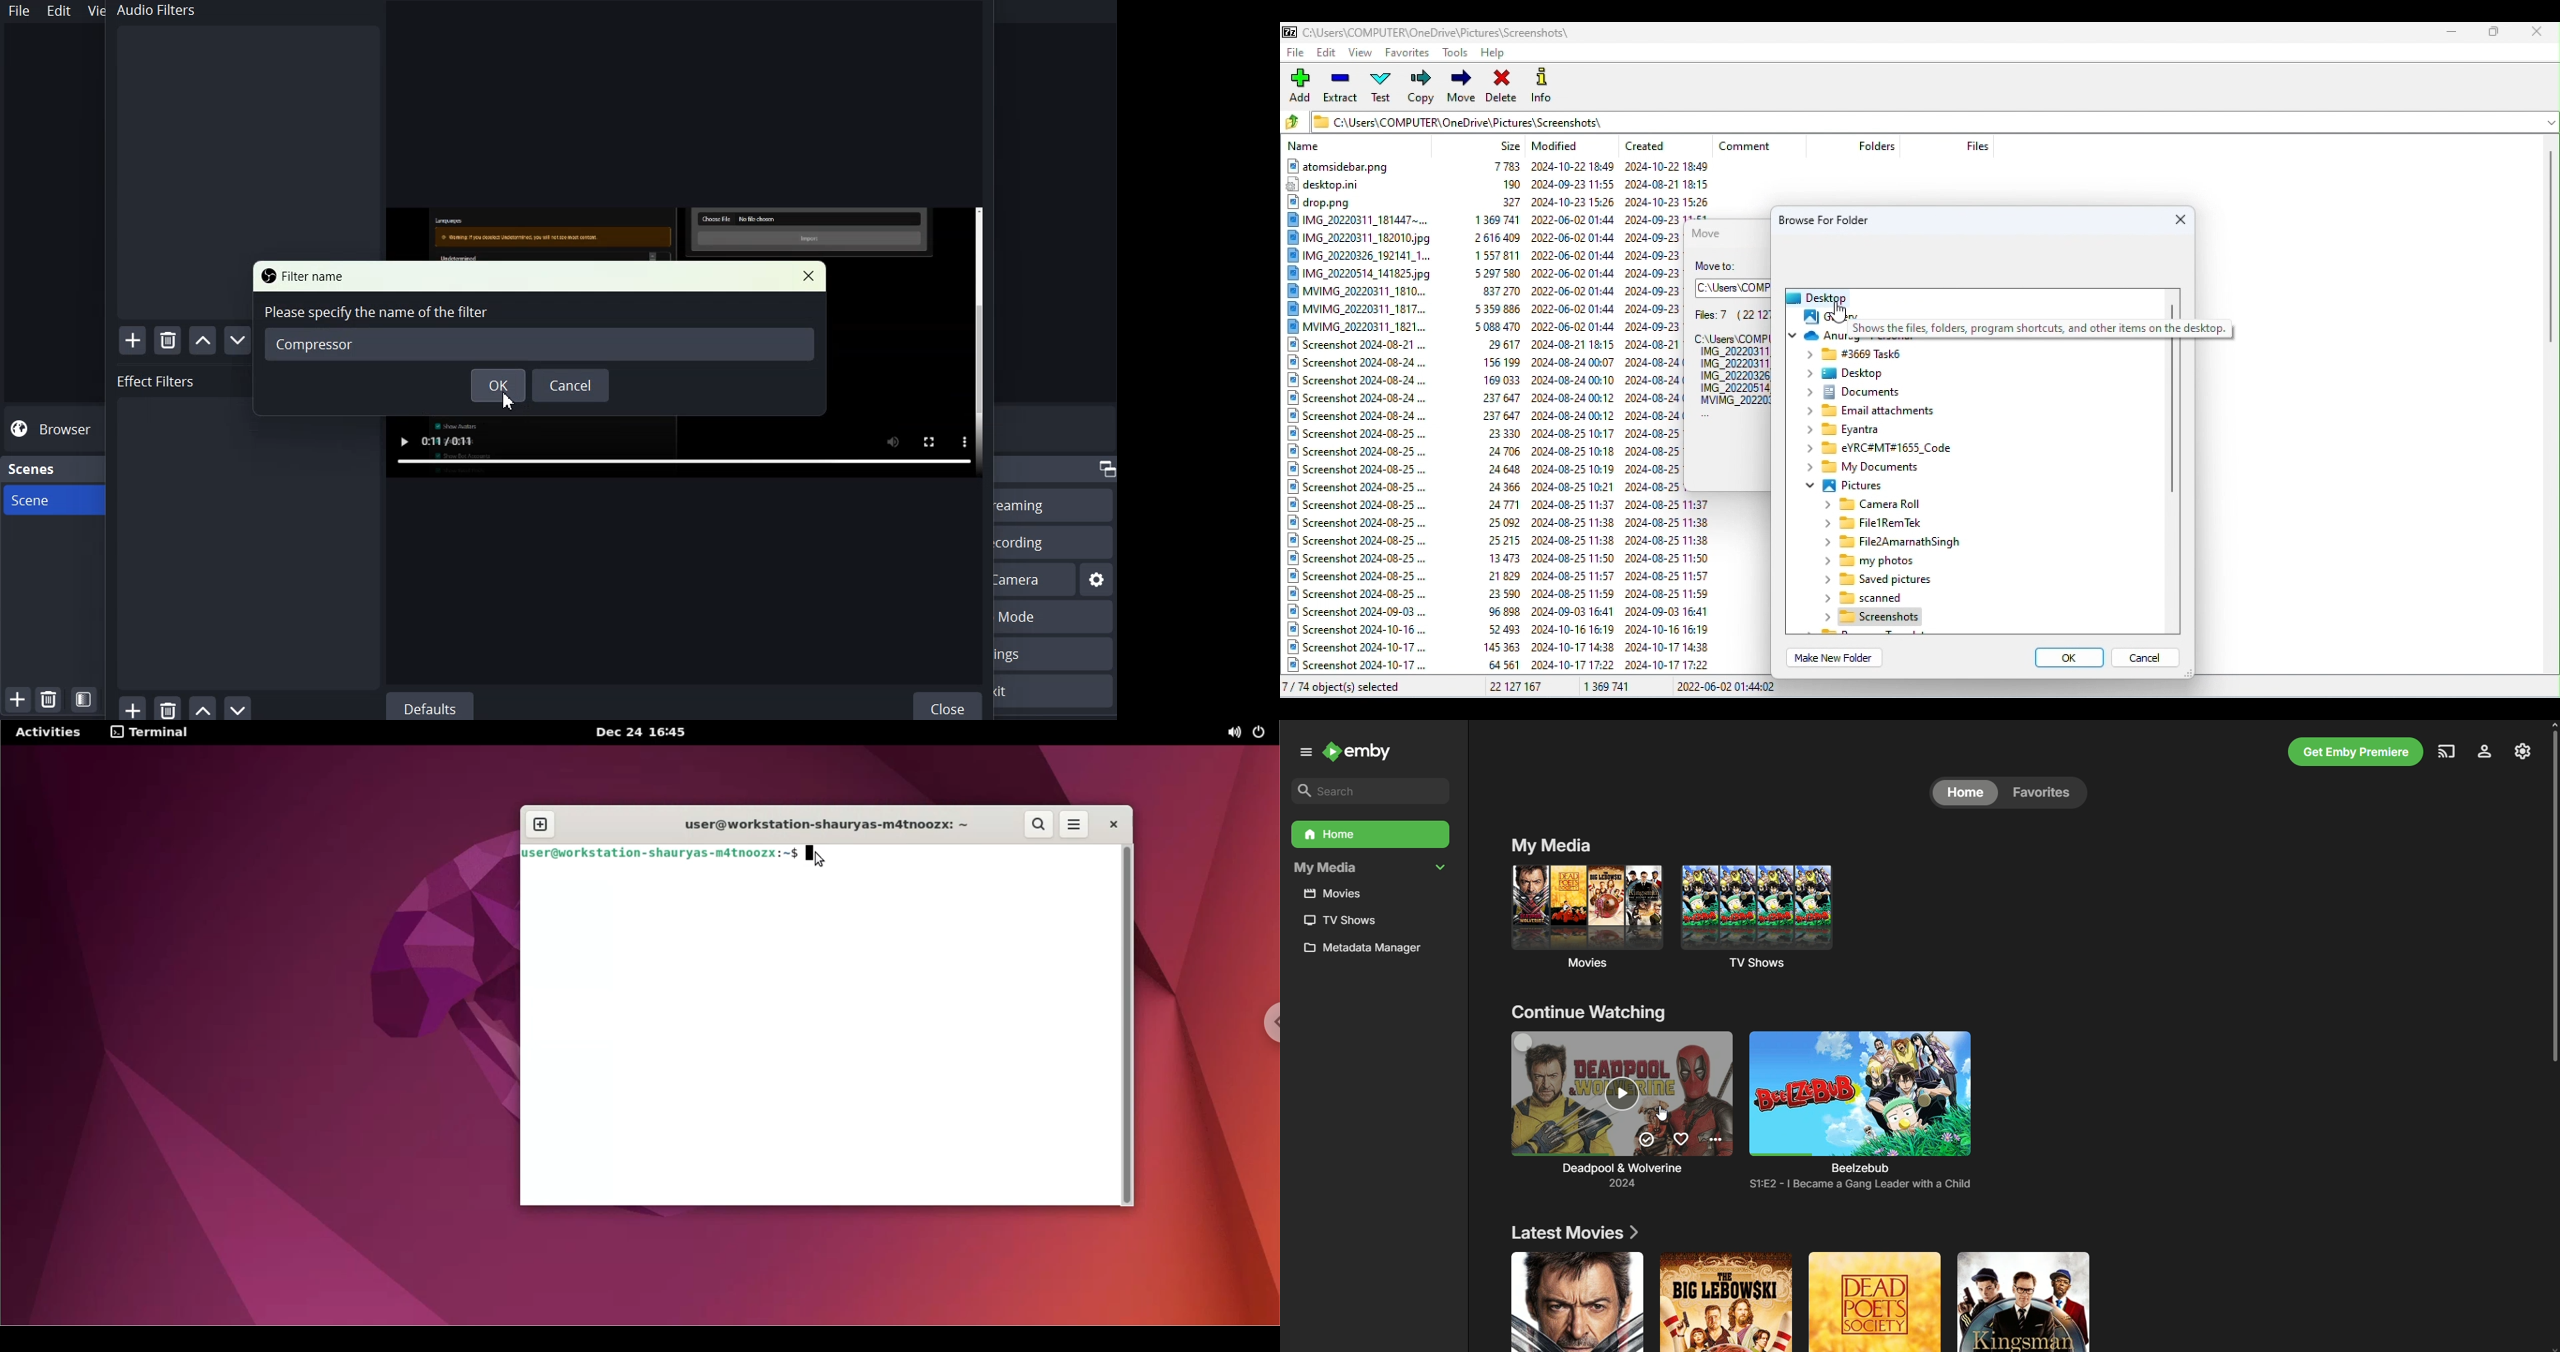 This screenshot has height=1372, width=2576. Describe the element at coordinates (49, 500) in the screenshot. I see `Scene` at that location.